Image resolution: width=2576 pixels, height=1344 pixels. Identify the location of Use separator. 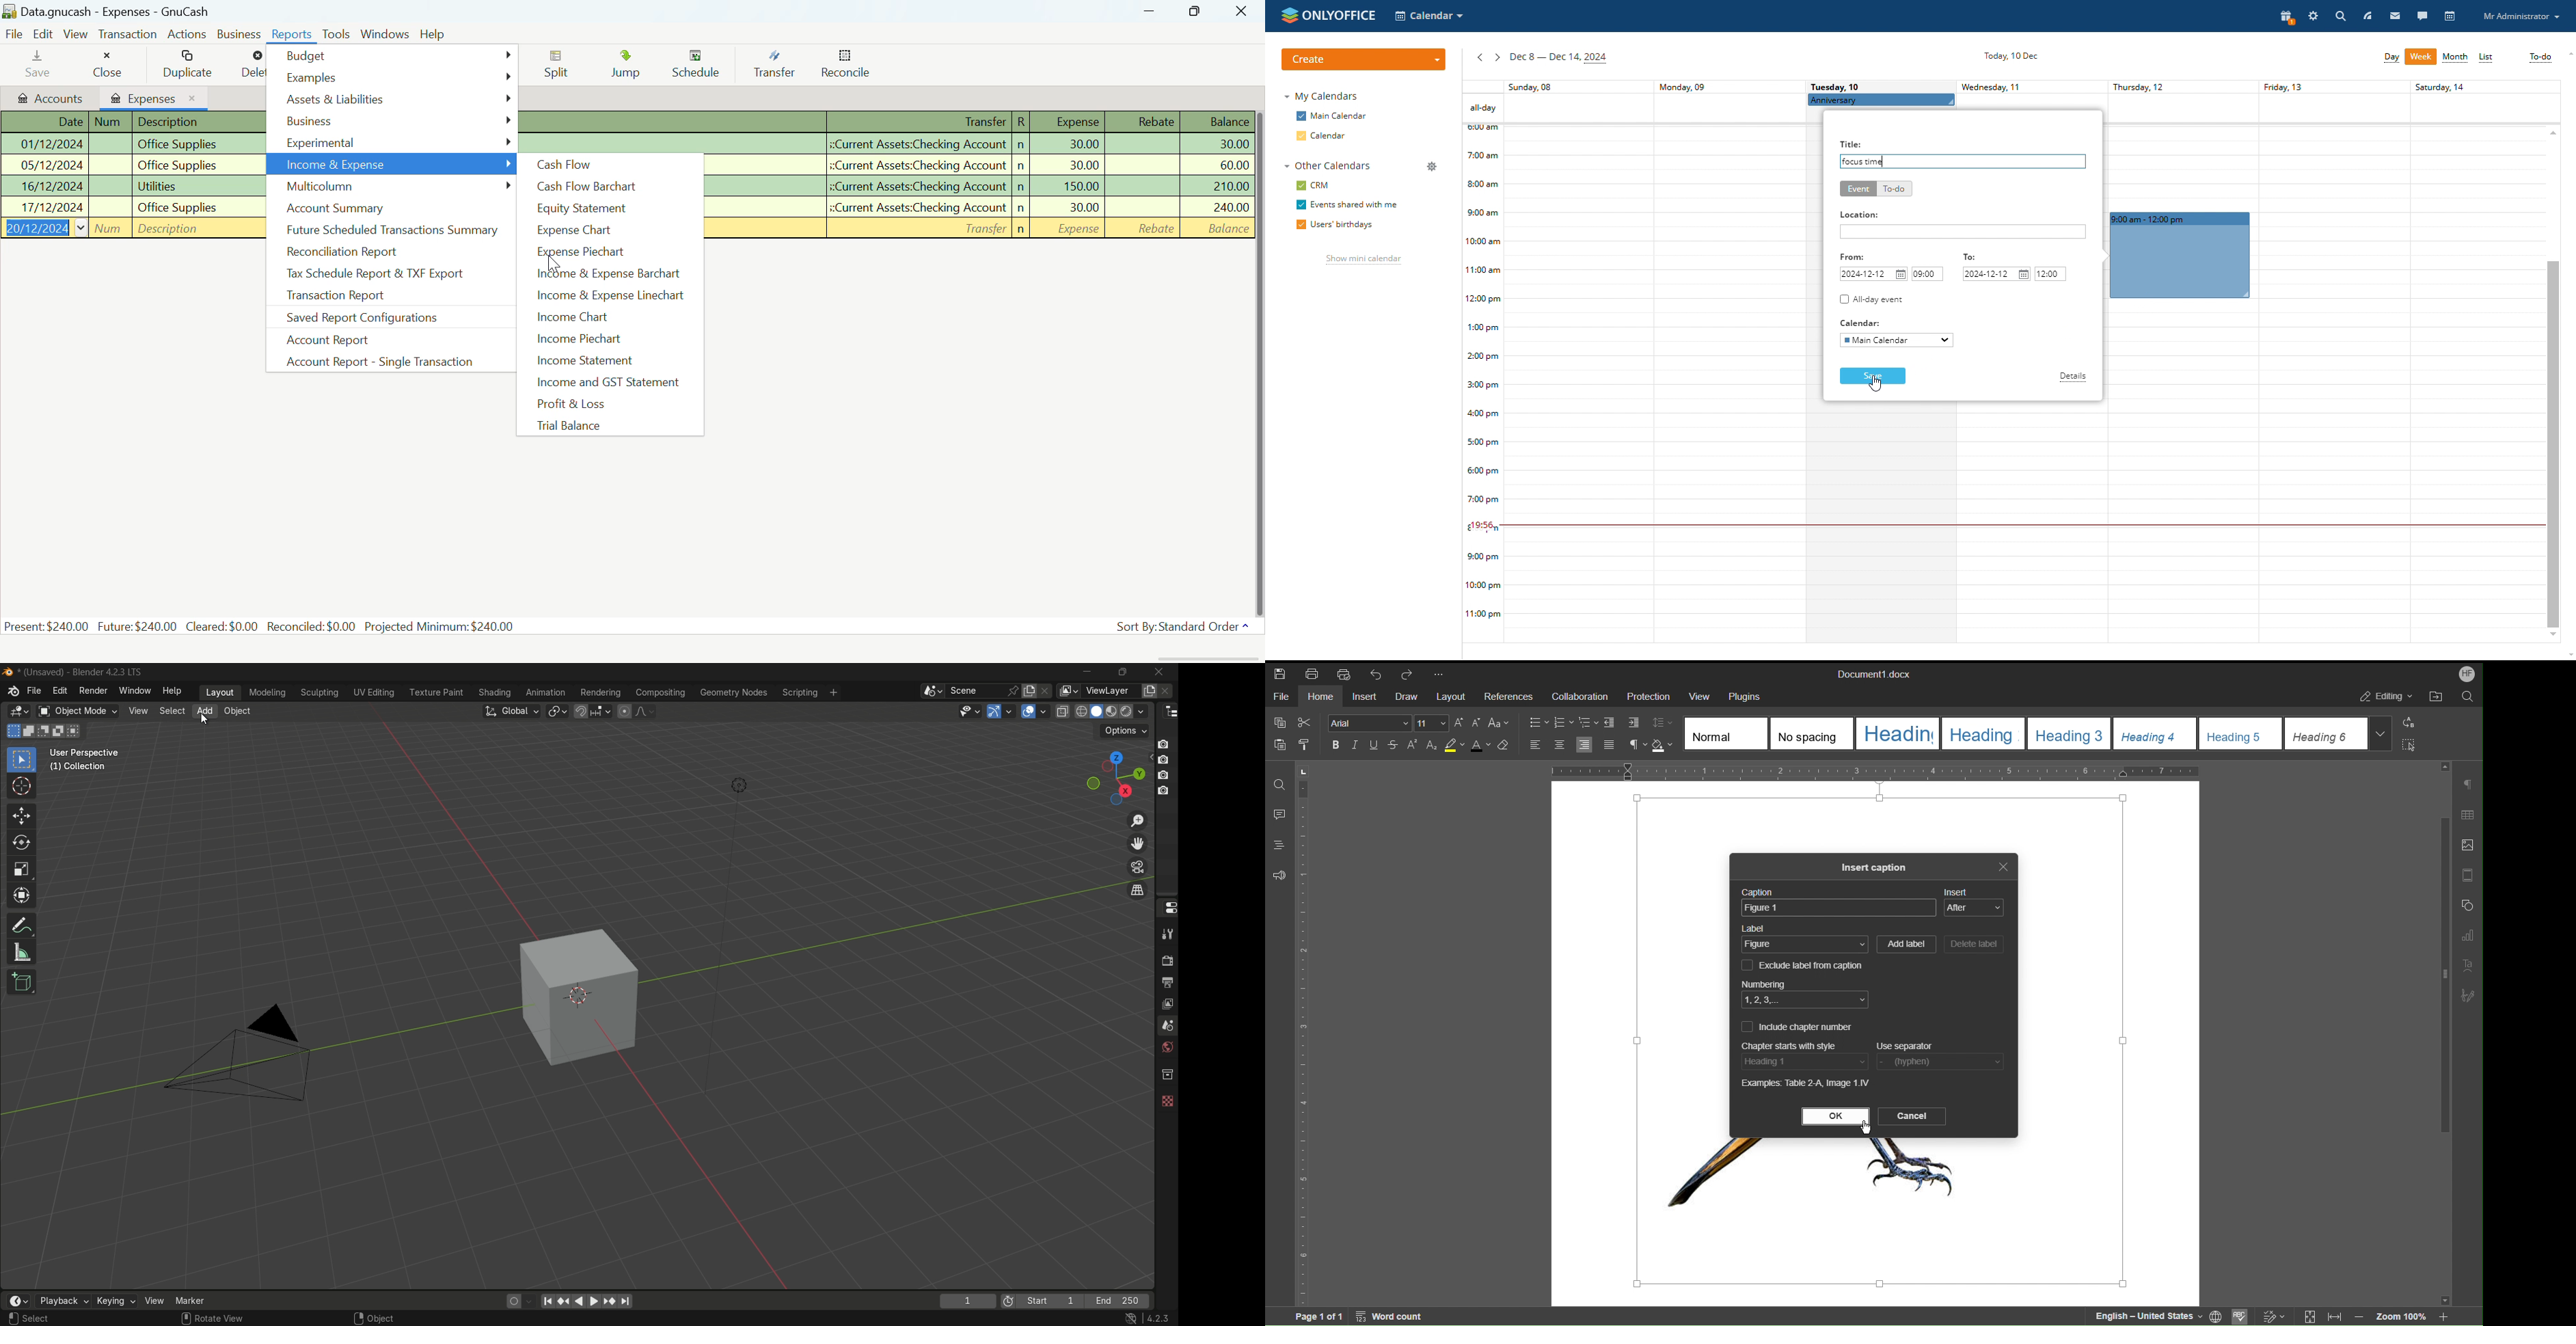
(1905, 1047).